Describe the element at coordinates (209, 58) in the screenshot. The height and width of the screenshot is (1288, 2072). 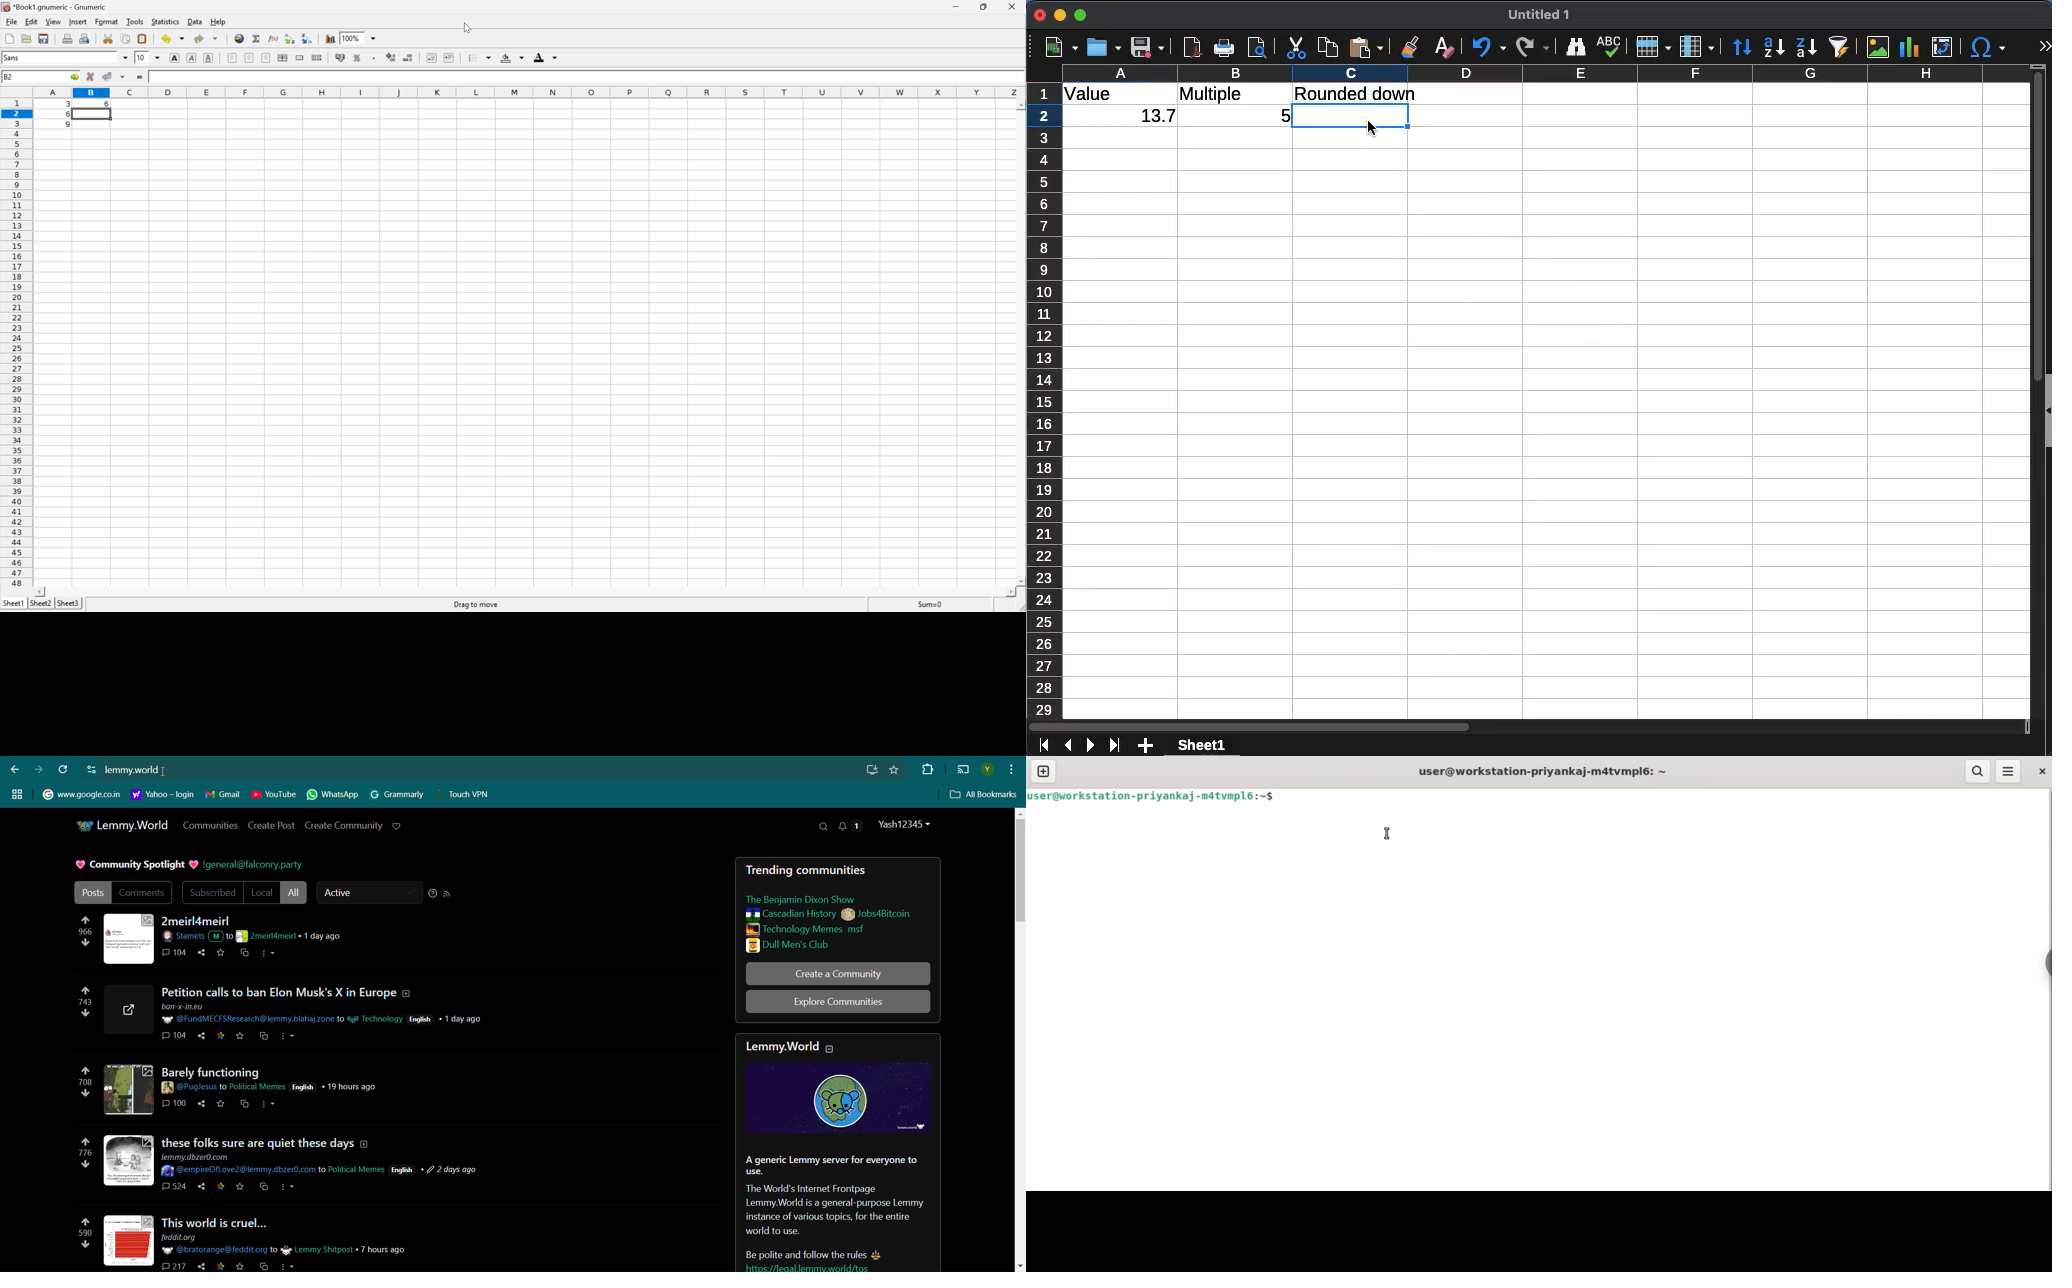
I see `Underline` at that location.